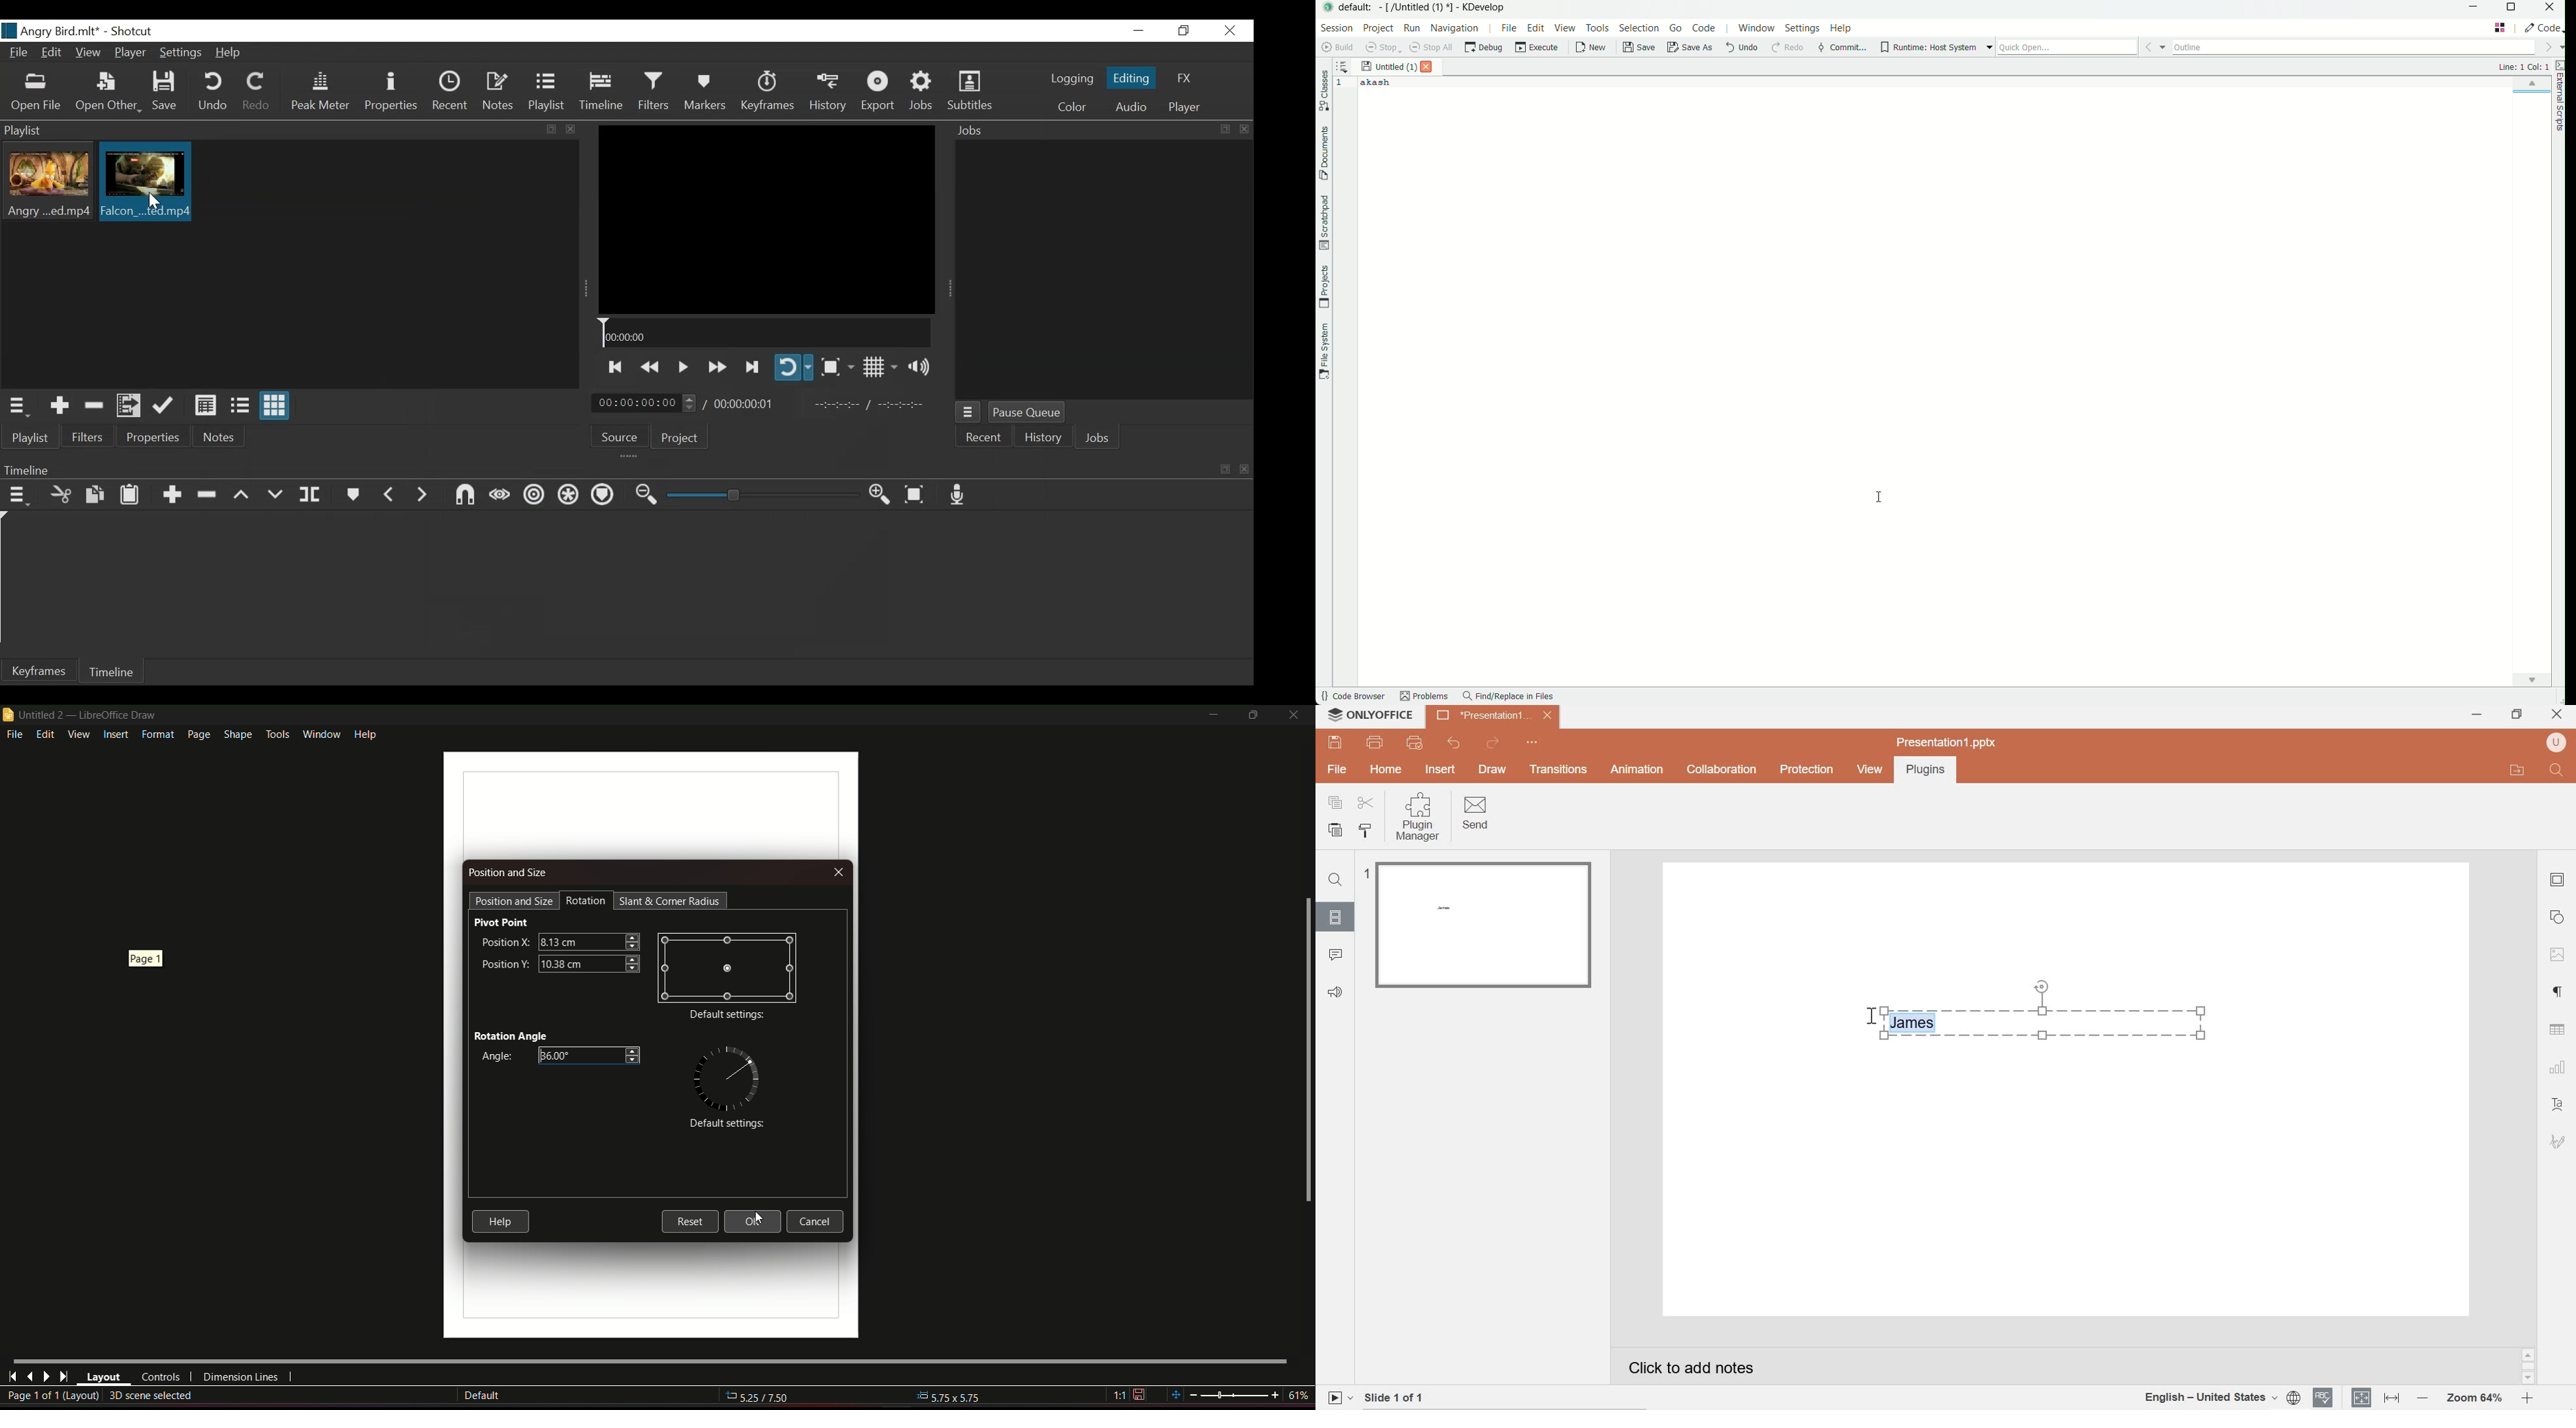  Describe the element at coordinates (837, 873) in the screenshot. I see `Close` at that location.